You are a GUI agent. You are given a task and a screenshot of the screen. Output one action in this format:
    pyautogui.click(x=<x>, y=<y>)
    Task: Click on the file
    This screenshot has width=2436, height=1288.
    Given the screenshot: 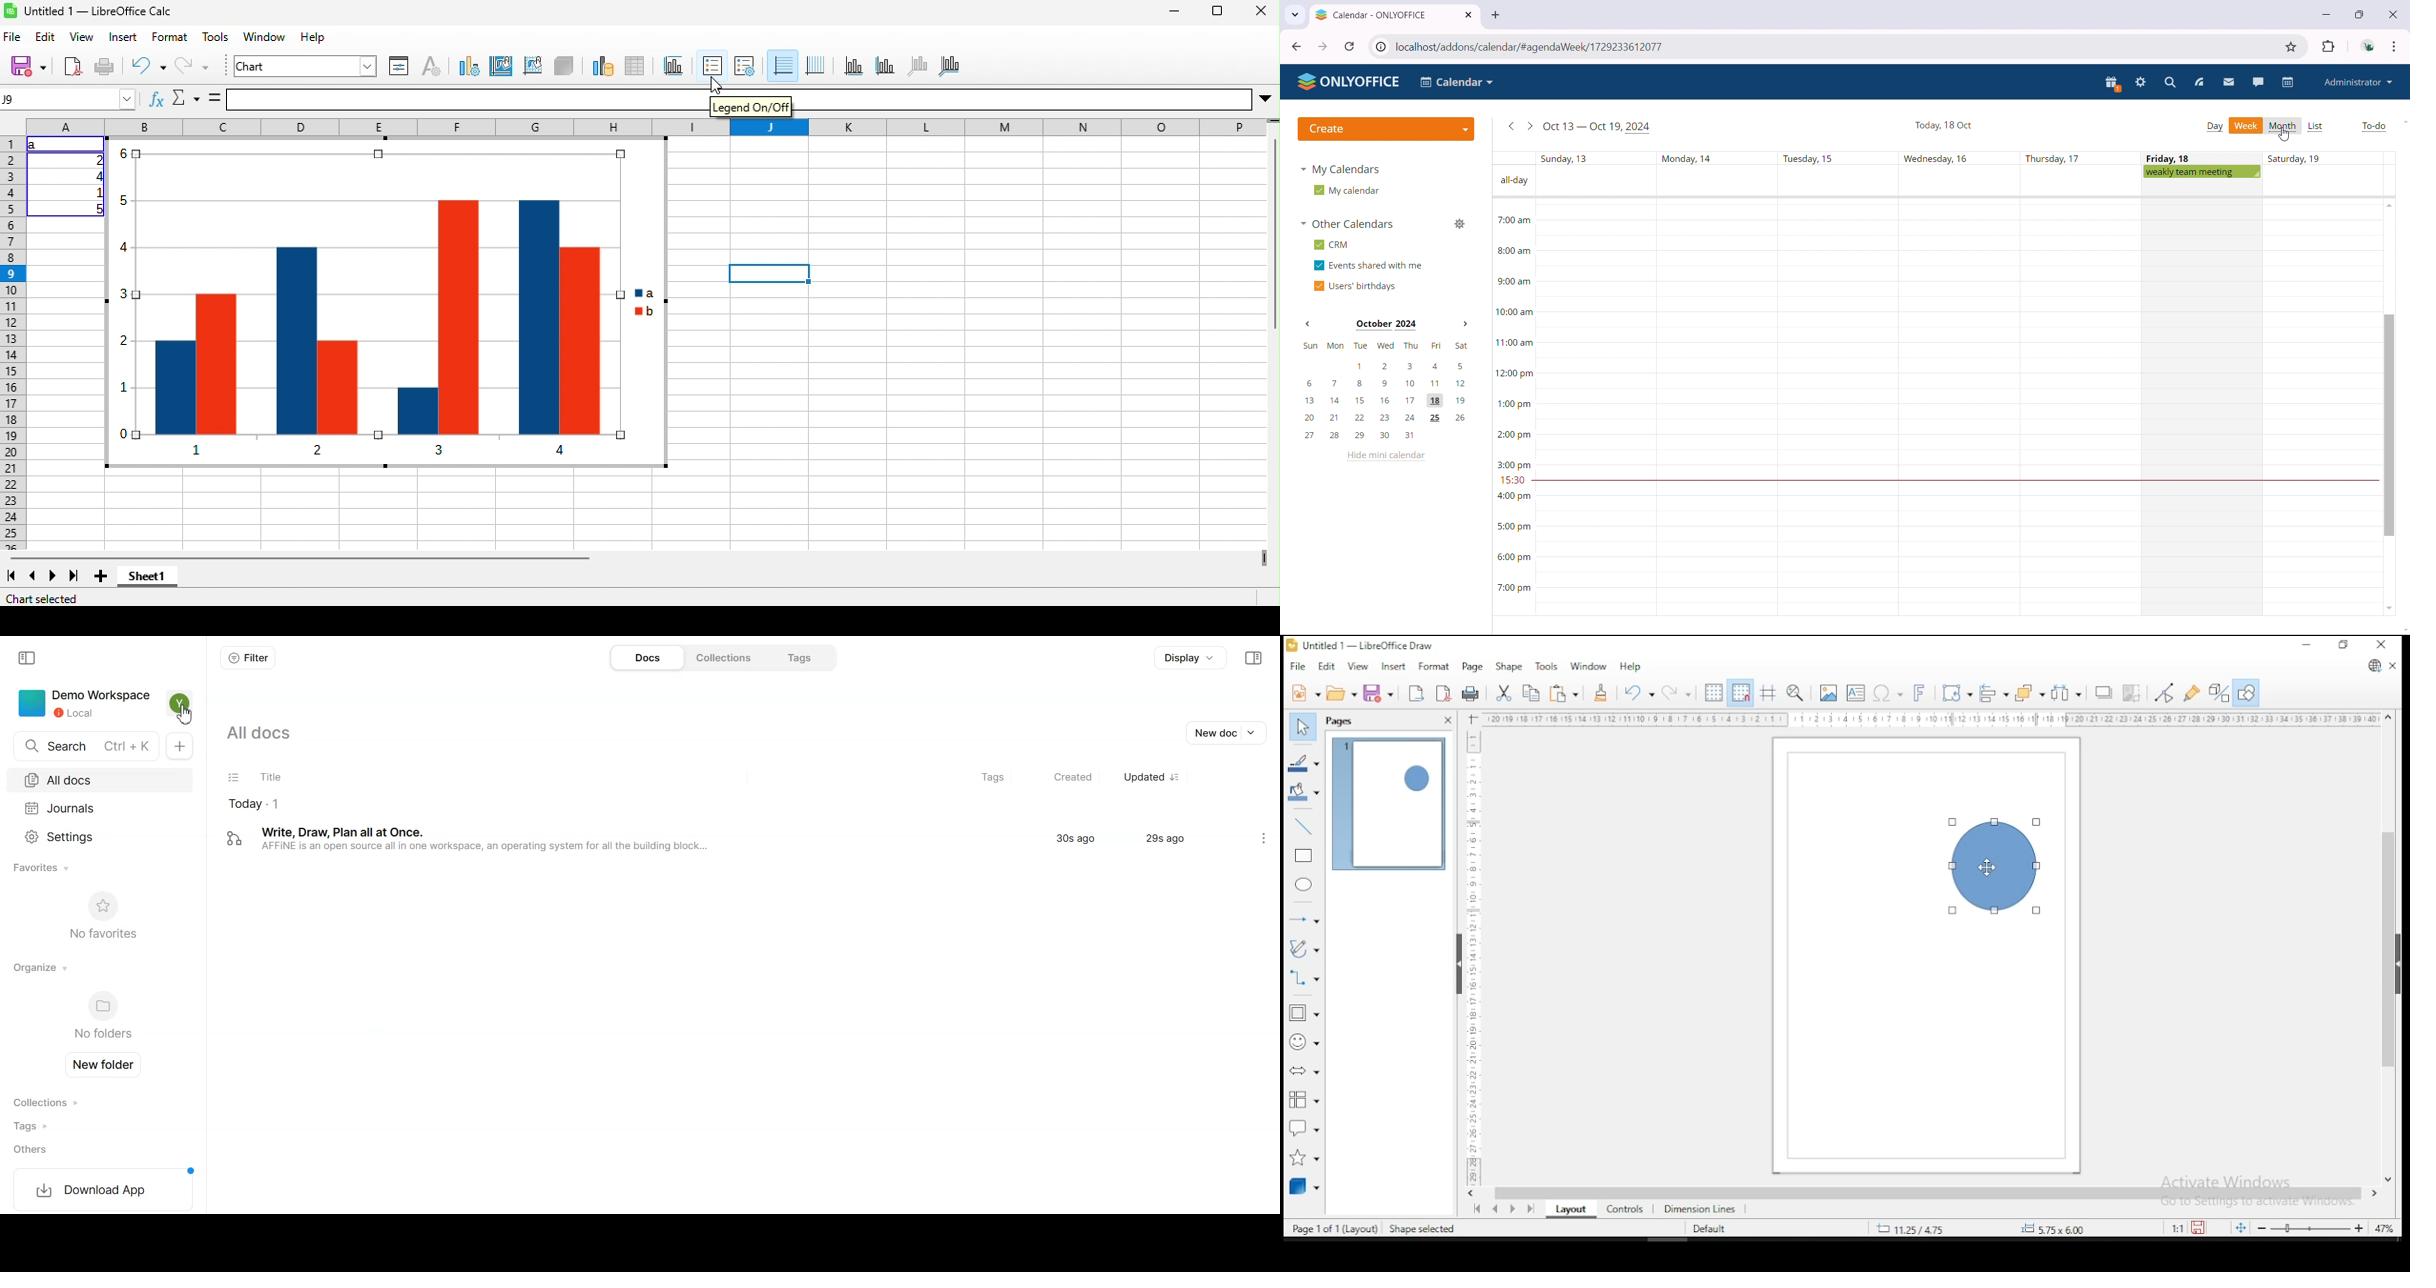 What is the action you would take?
    pyautogui.click(x=1299, y=667)
    